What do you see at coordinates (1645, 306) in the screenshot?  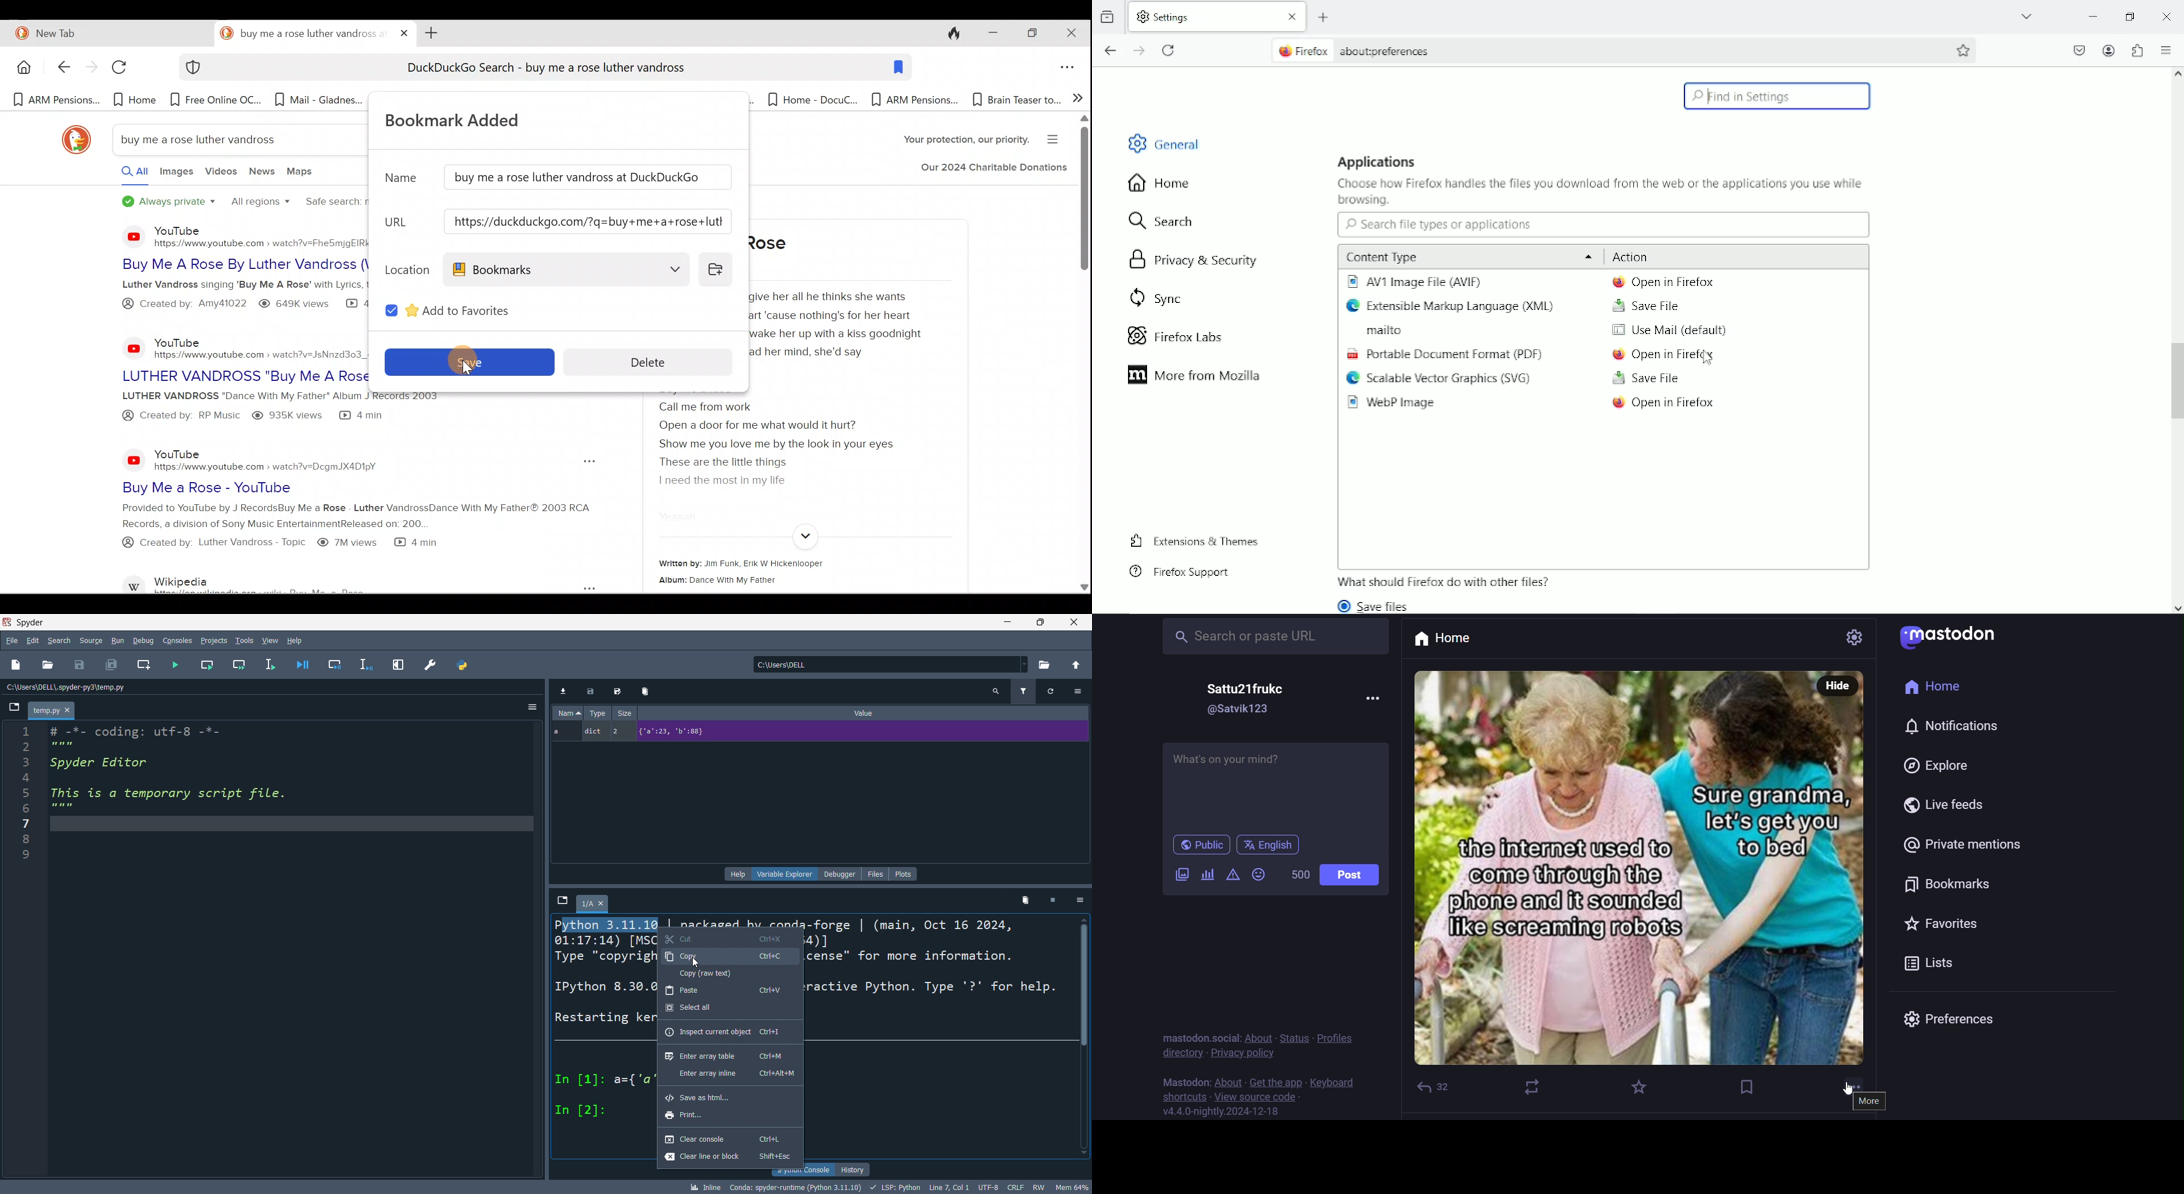 I see `Save file` at bounding box center [1645, 306].